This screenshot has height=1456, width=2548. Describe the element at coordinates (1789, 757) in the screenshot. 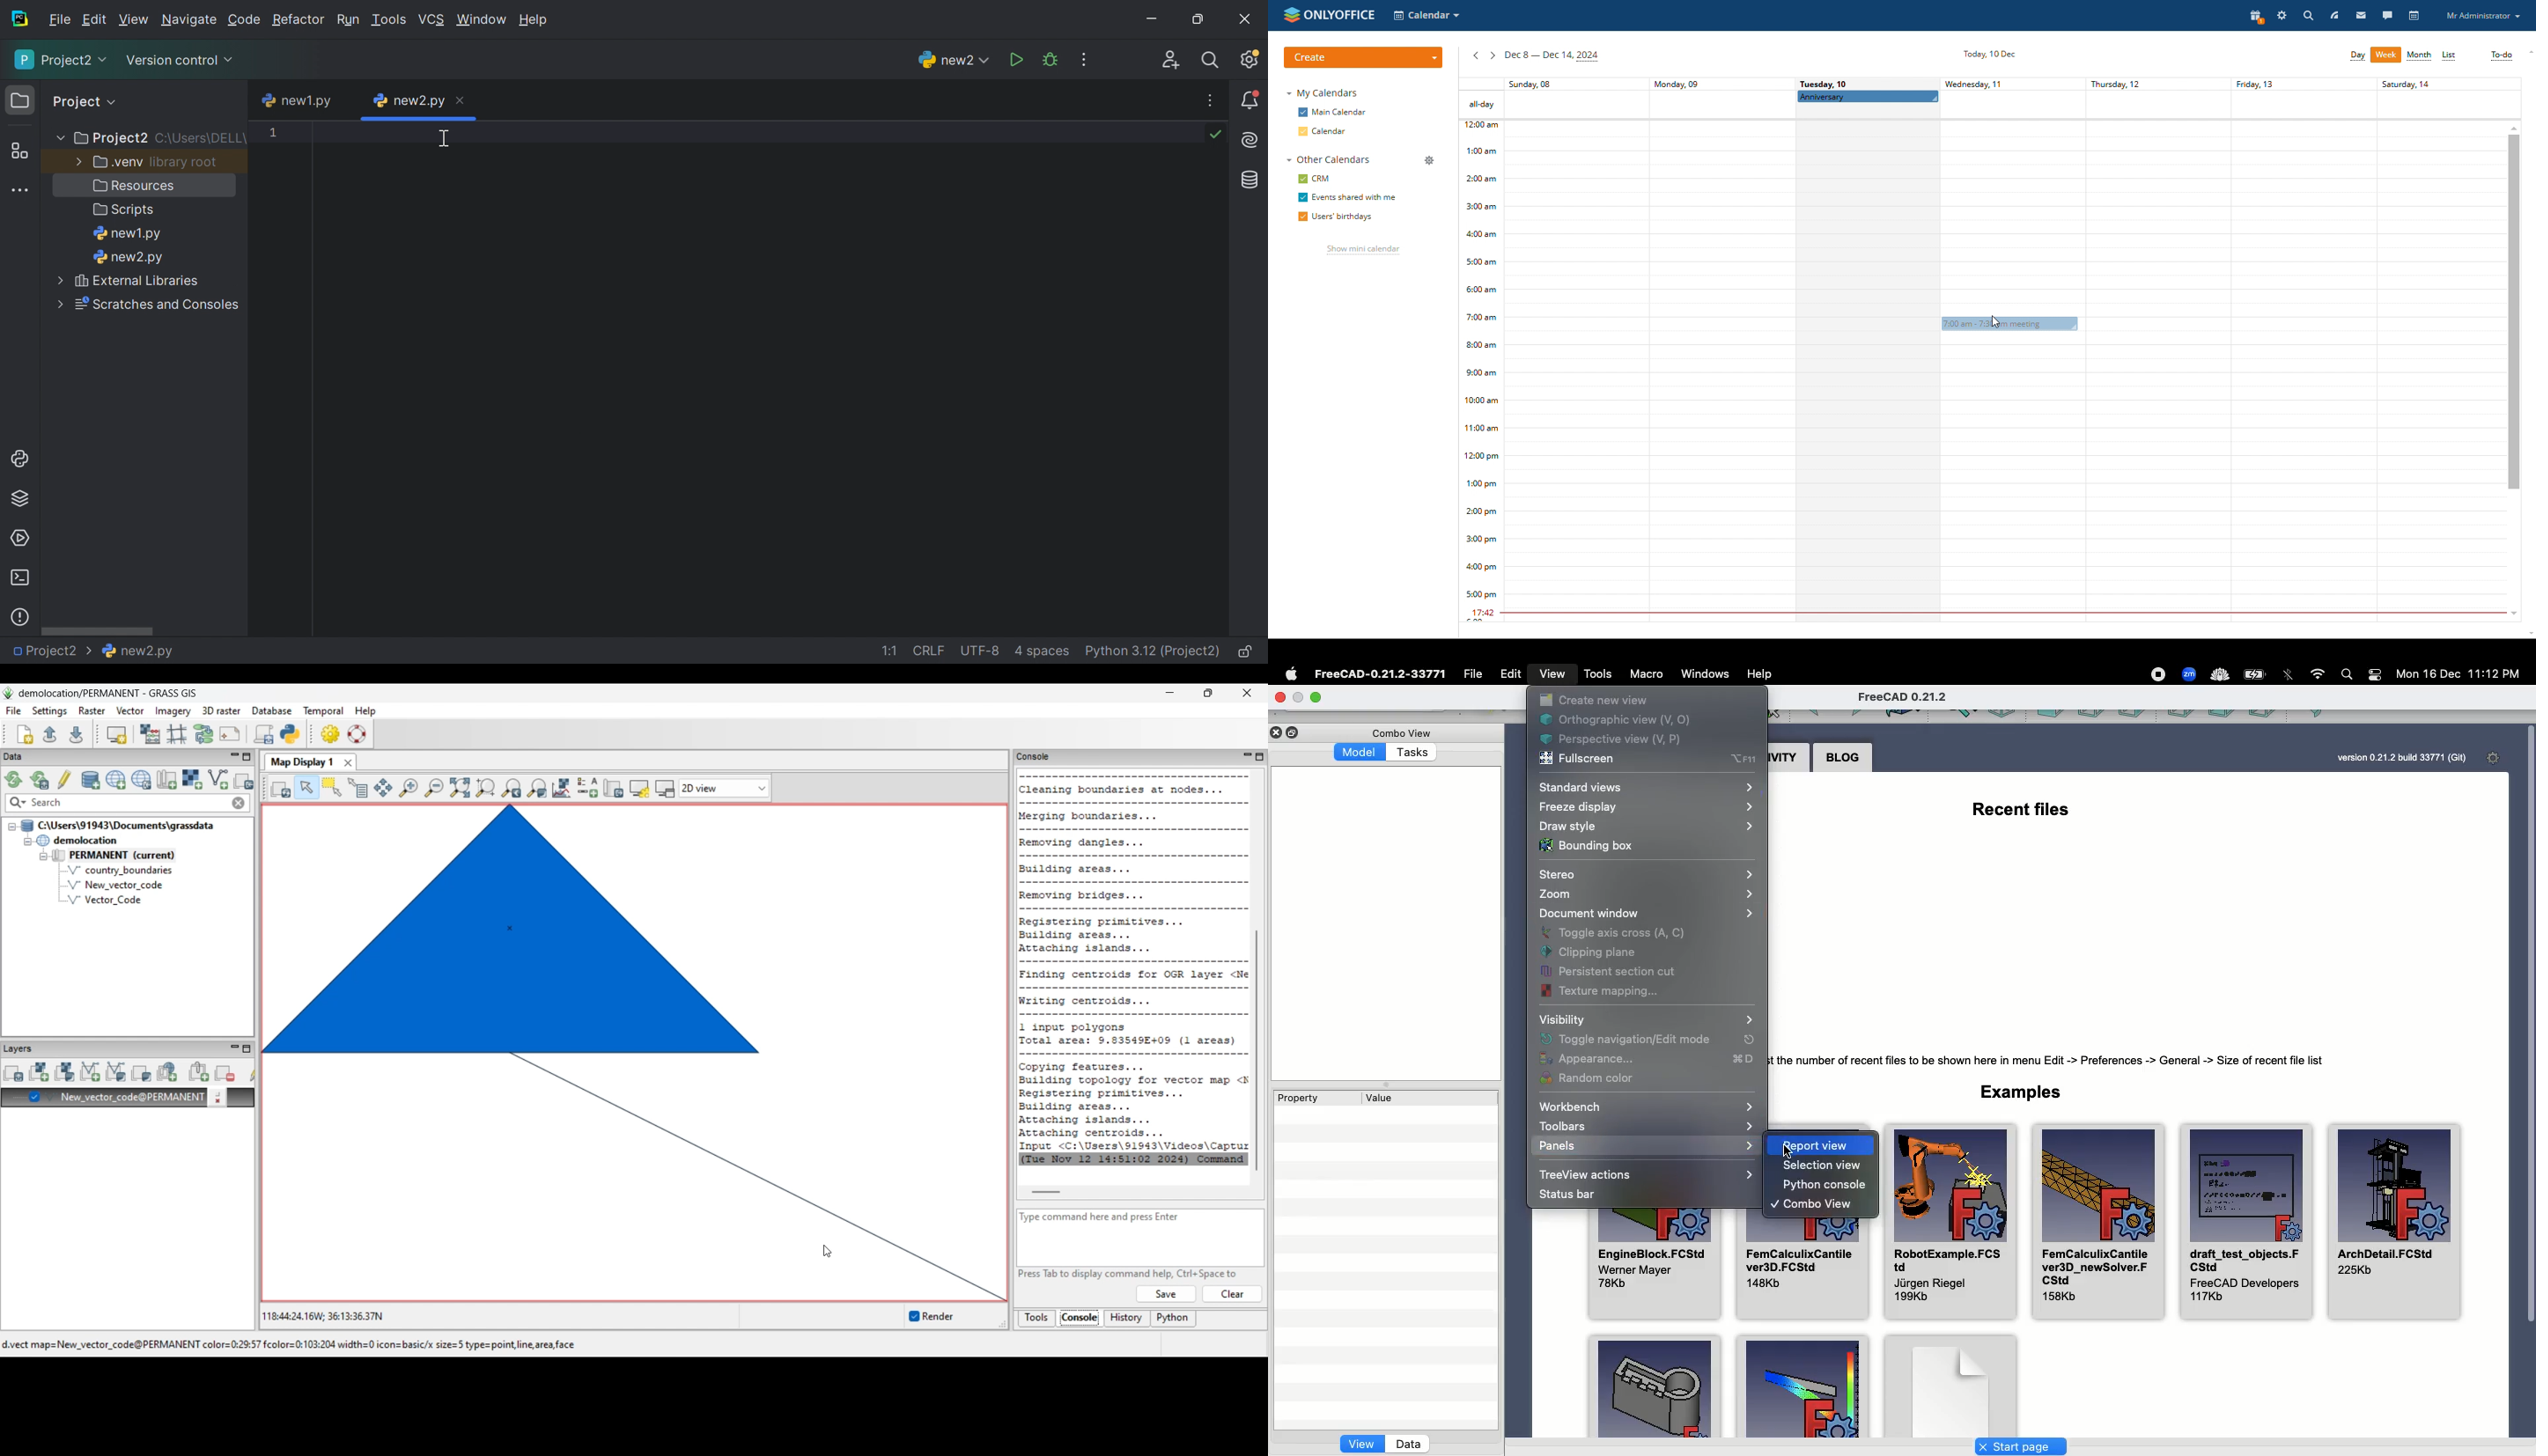

I see `Activity ` at that location.